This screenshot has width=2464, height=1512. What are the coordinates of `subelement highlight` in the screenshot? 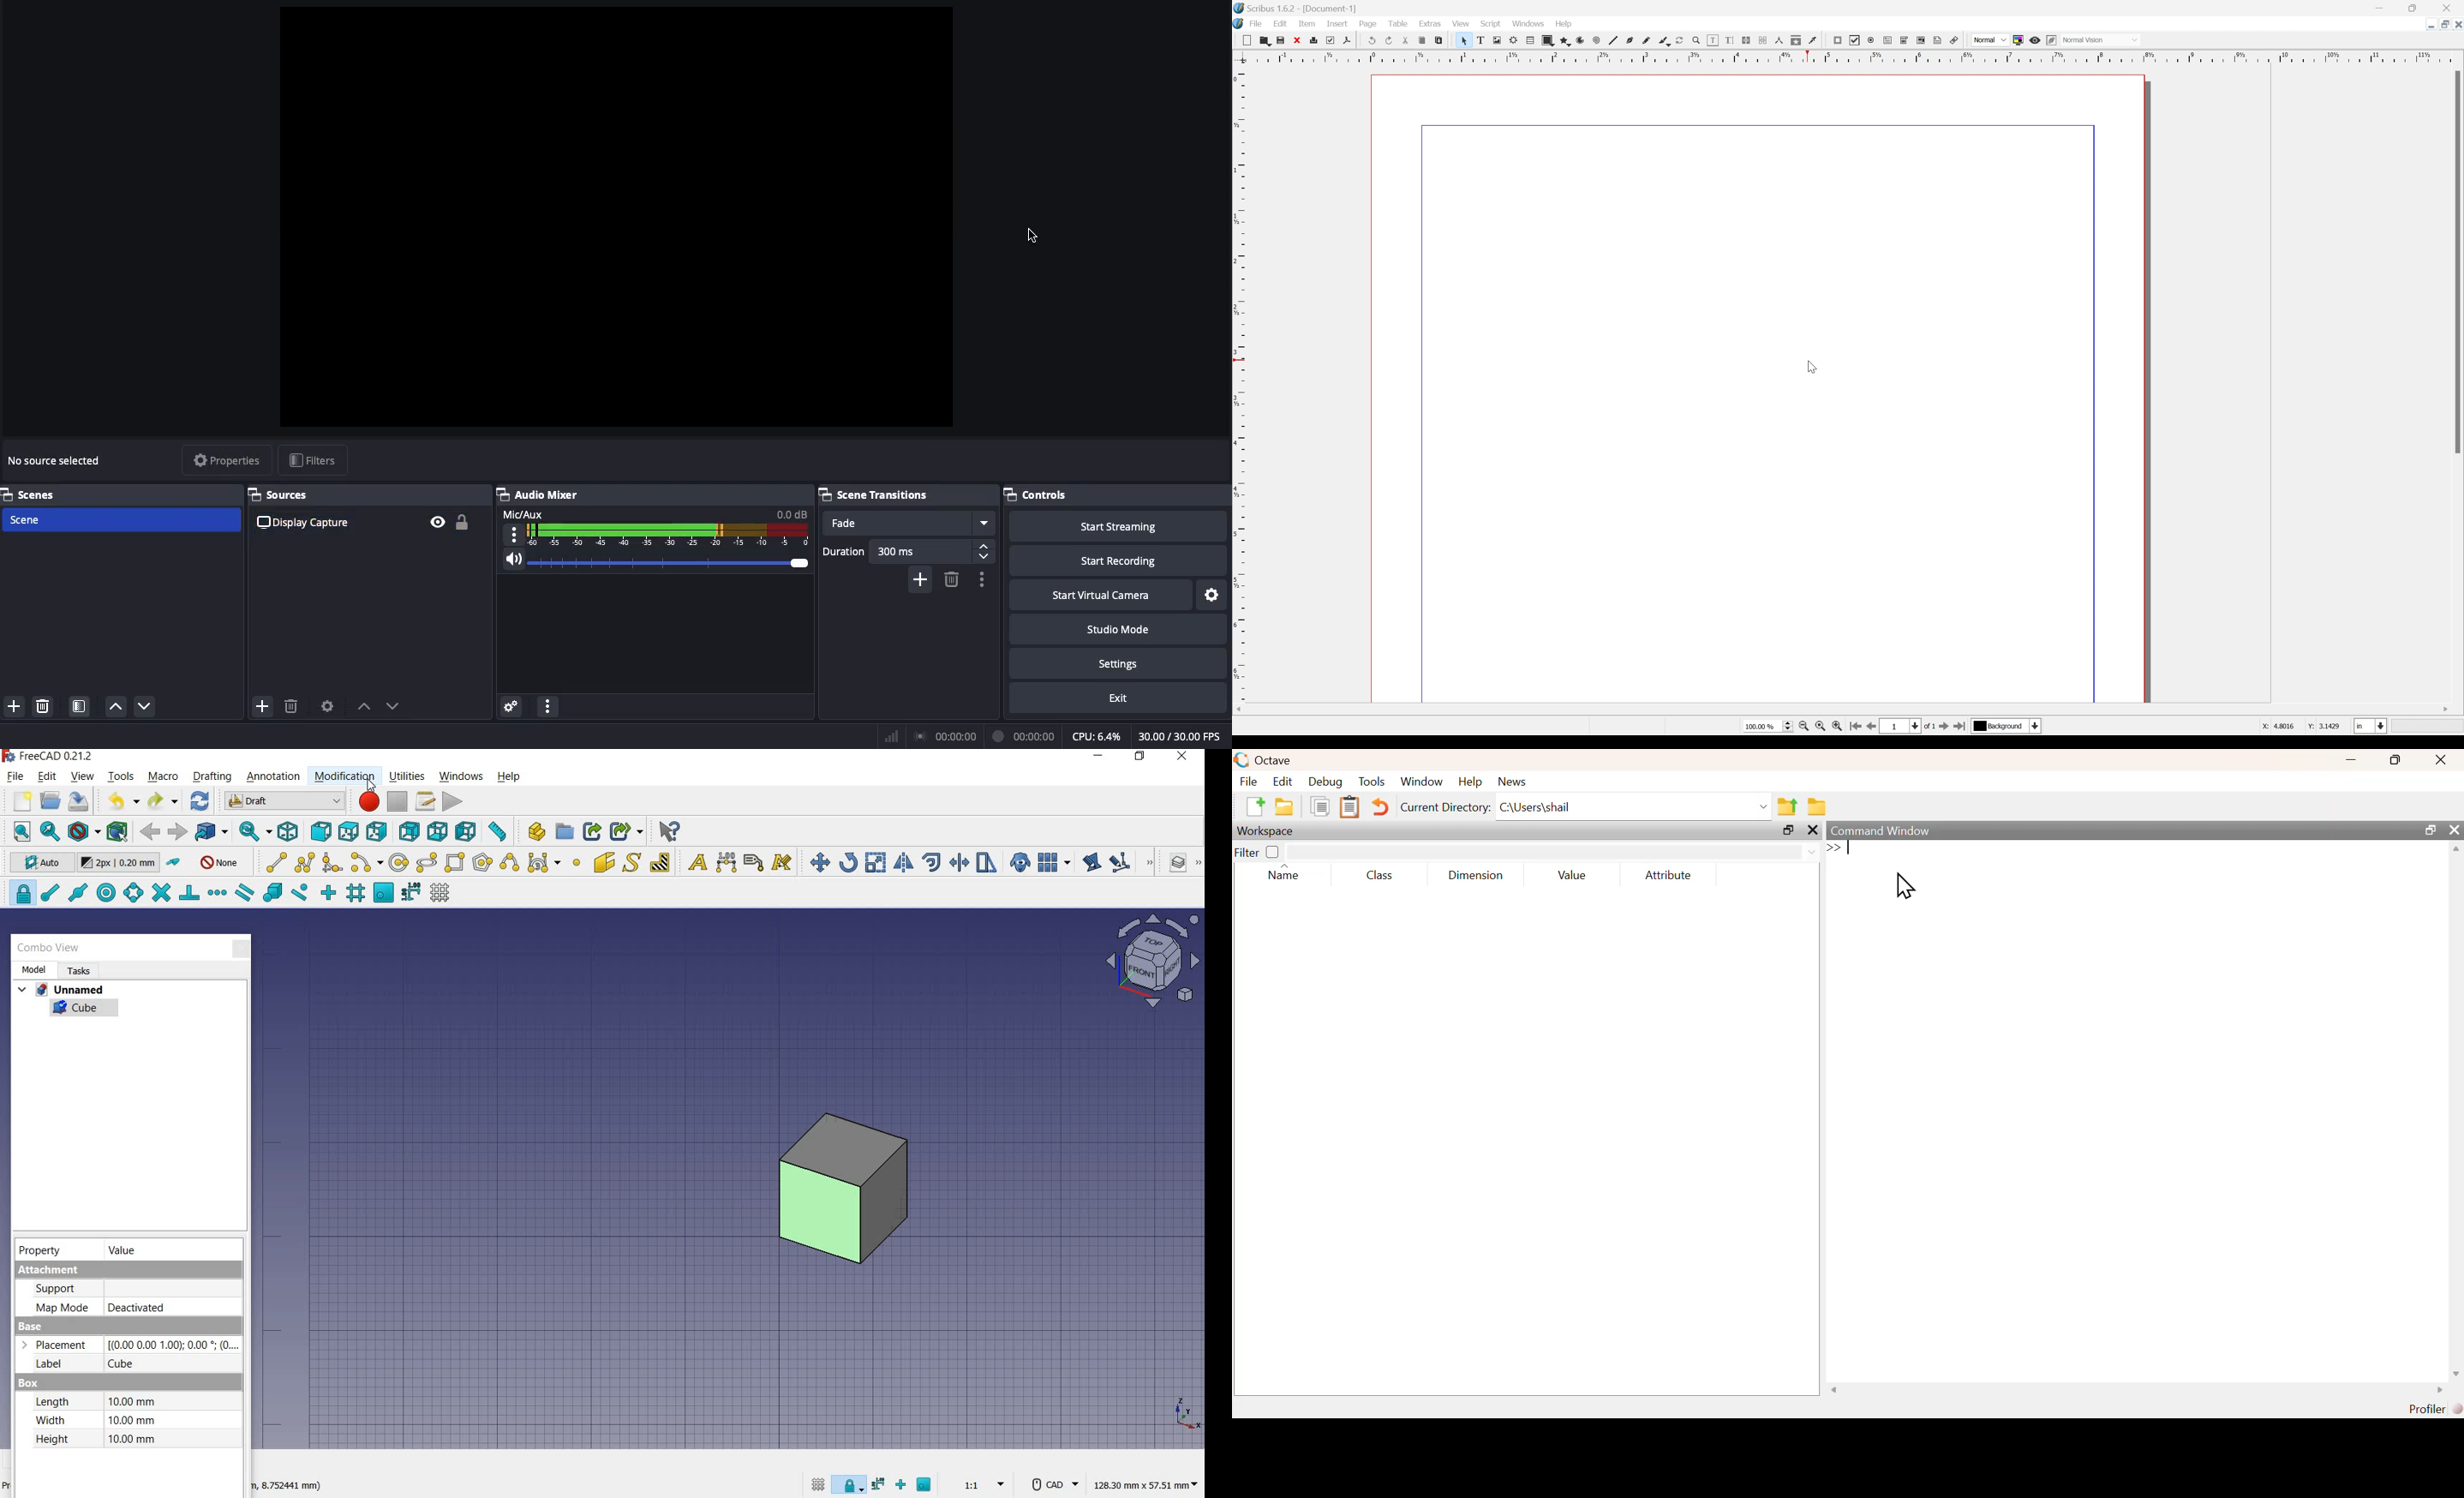 It's located at (1120, 864).